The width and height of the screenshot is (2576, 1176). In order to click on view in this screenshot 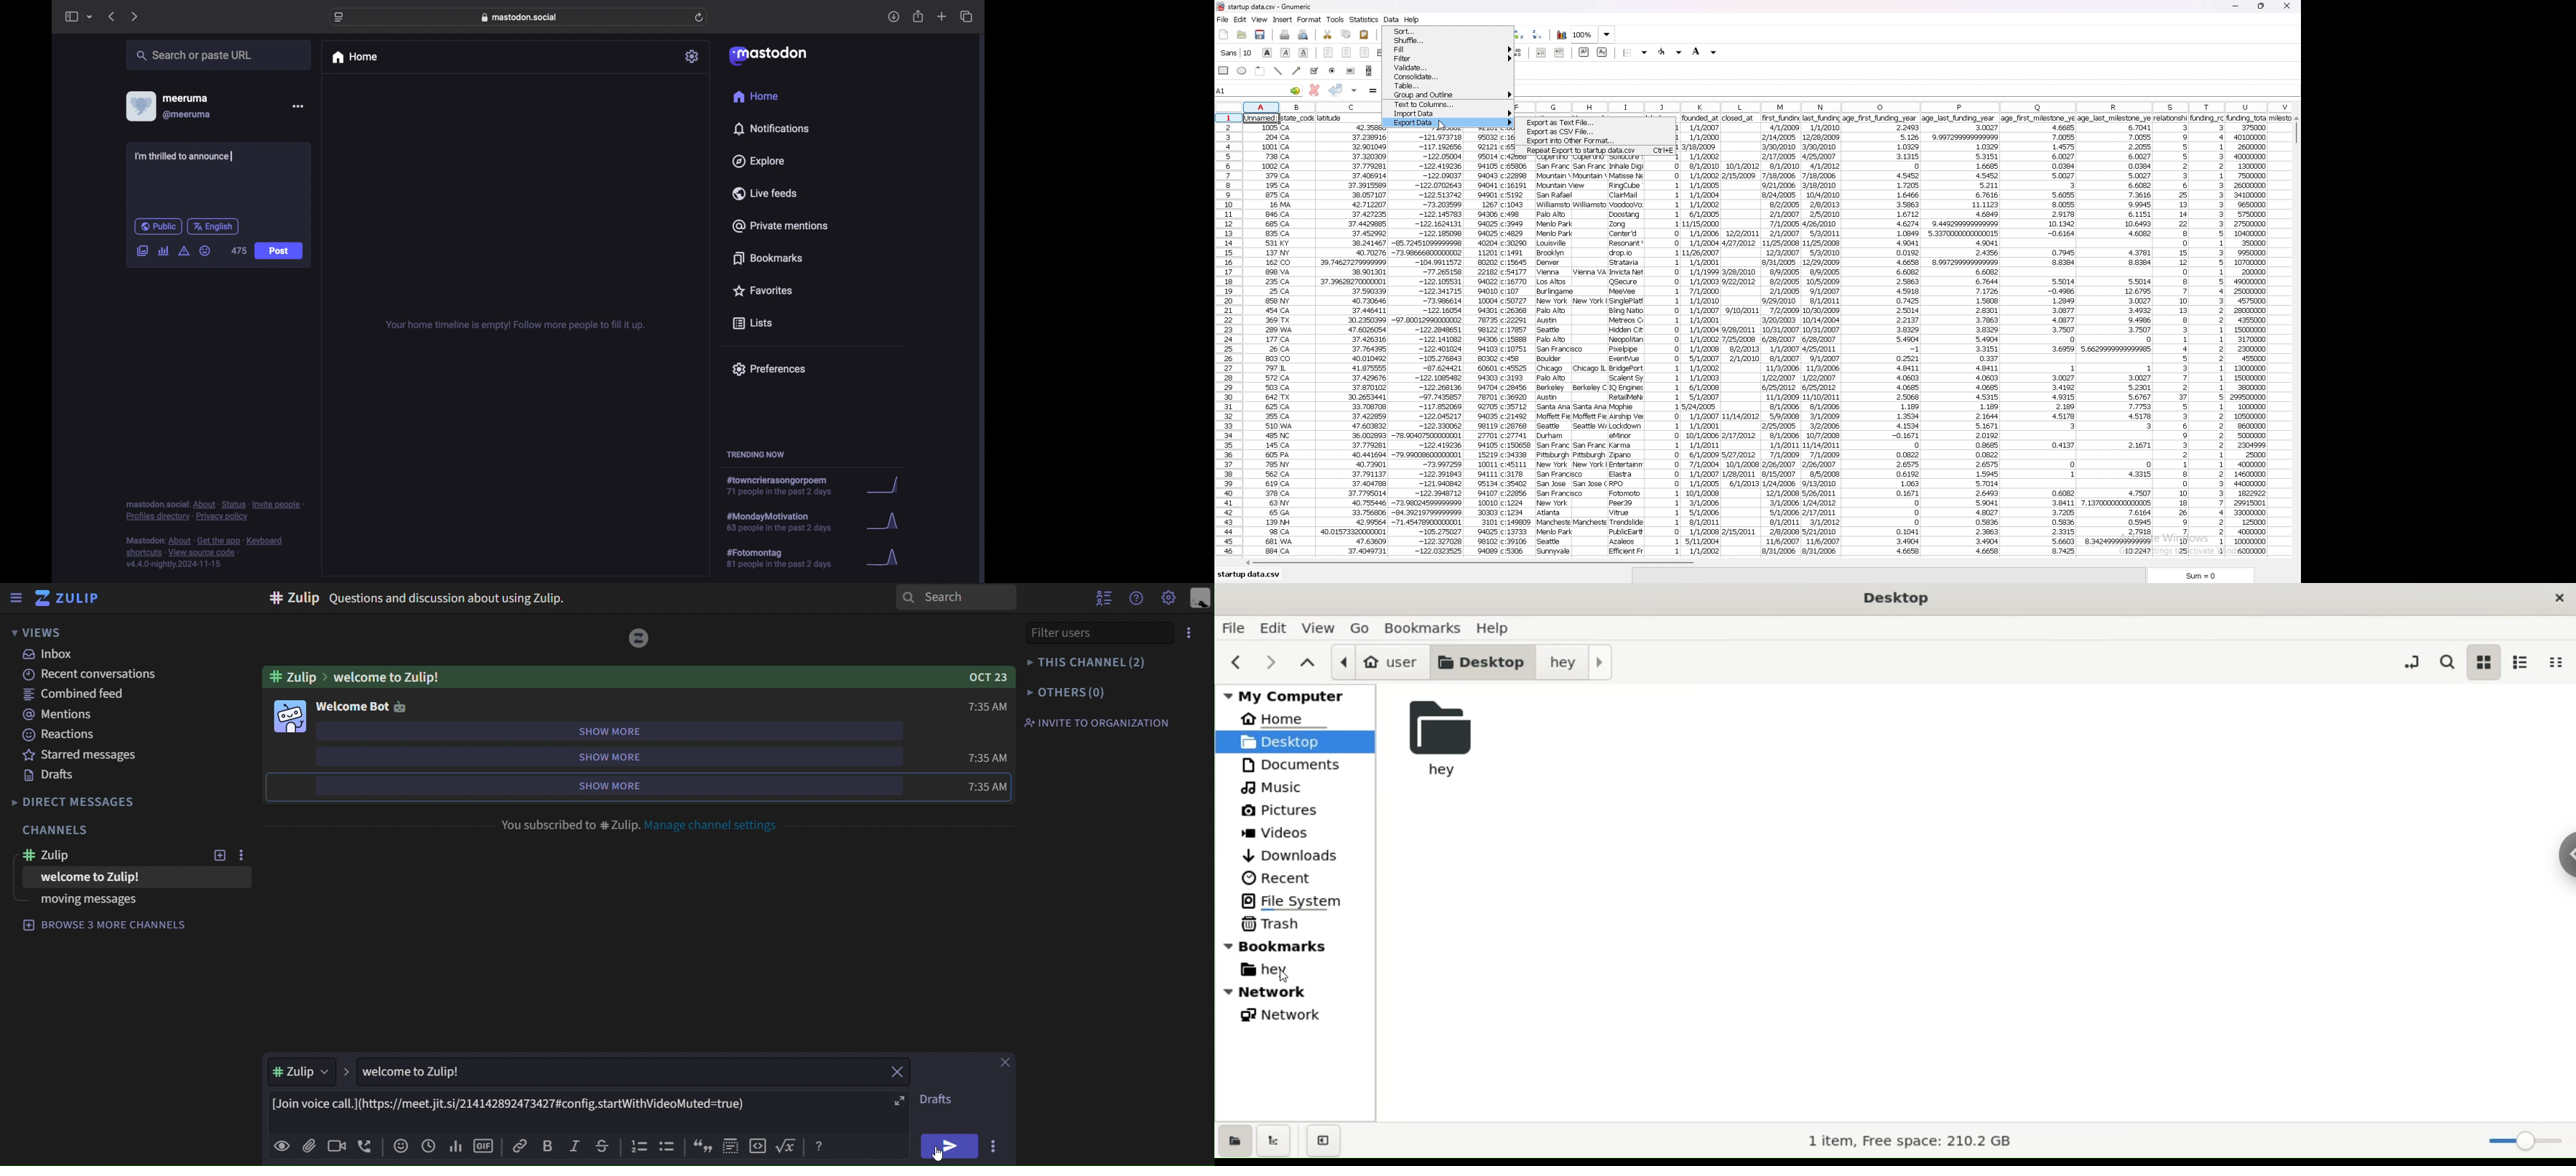, I will do `click(1260, 19)`.